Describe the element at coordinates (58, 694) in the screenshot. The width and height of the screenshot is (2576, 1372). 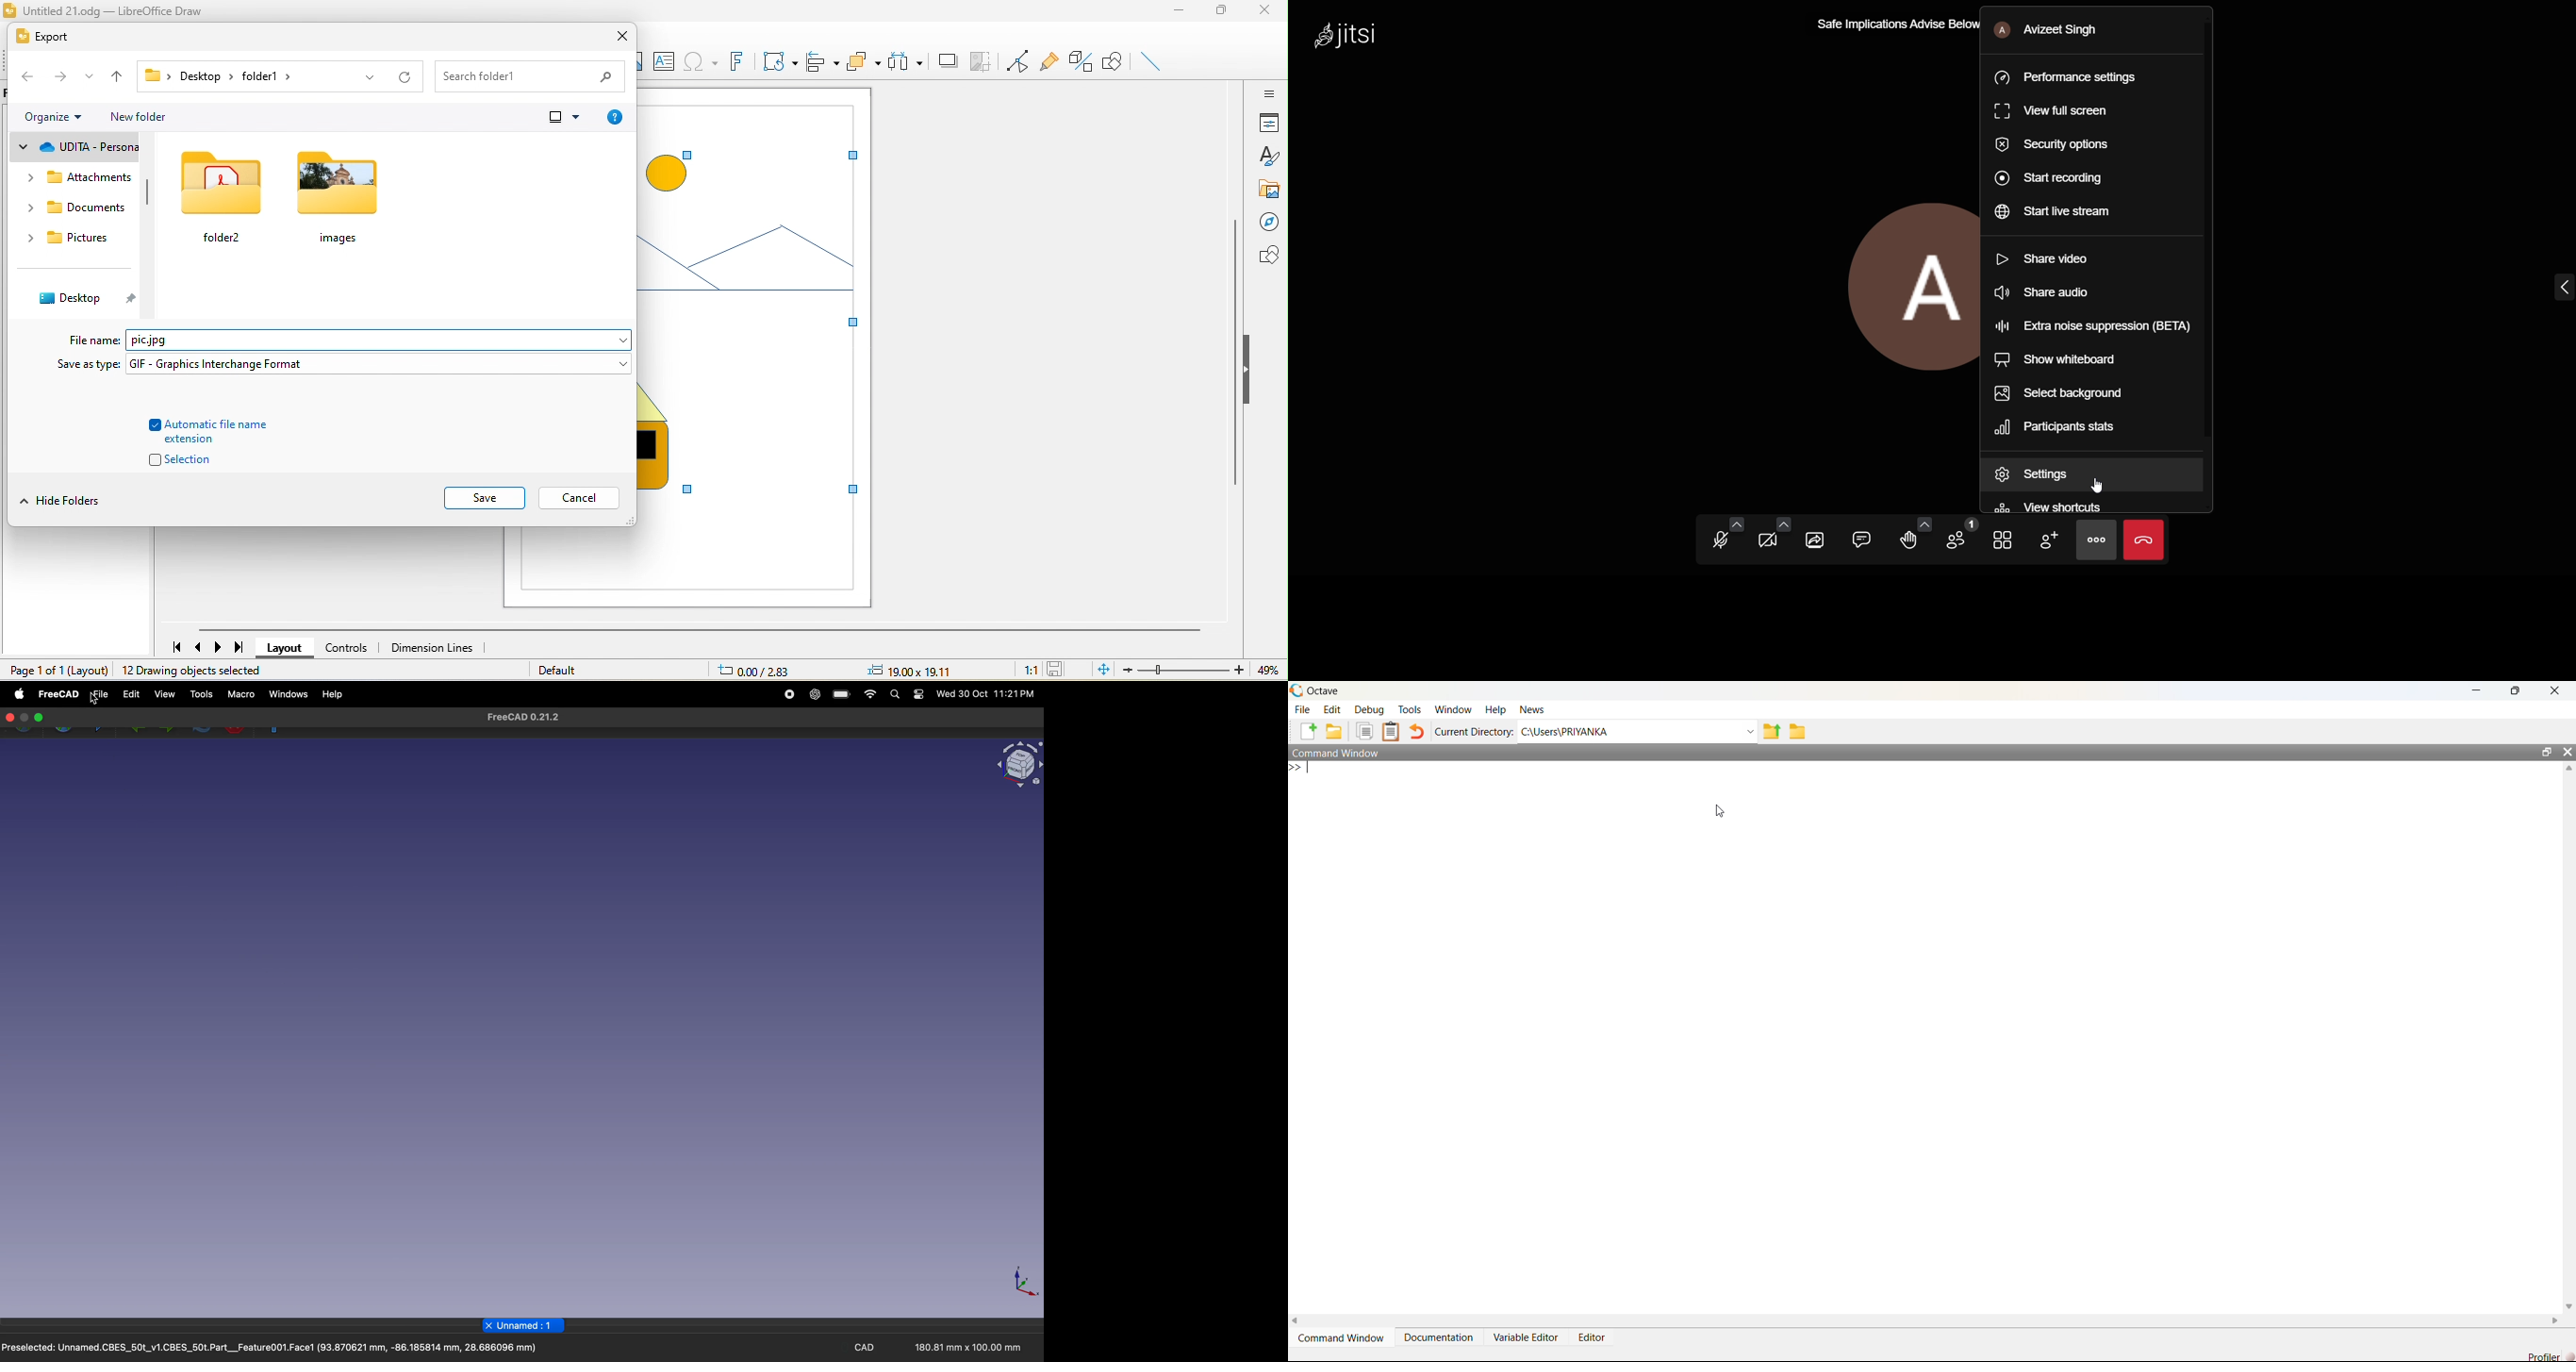
I see `free cad` at that location.